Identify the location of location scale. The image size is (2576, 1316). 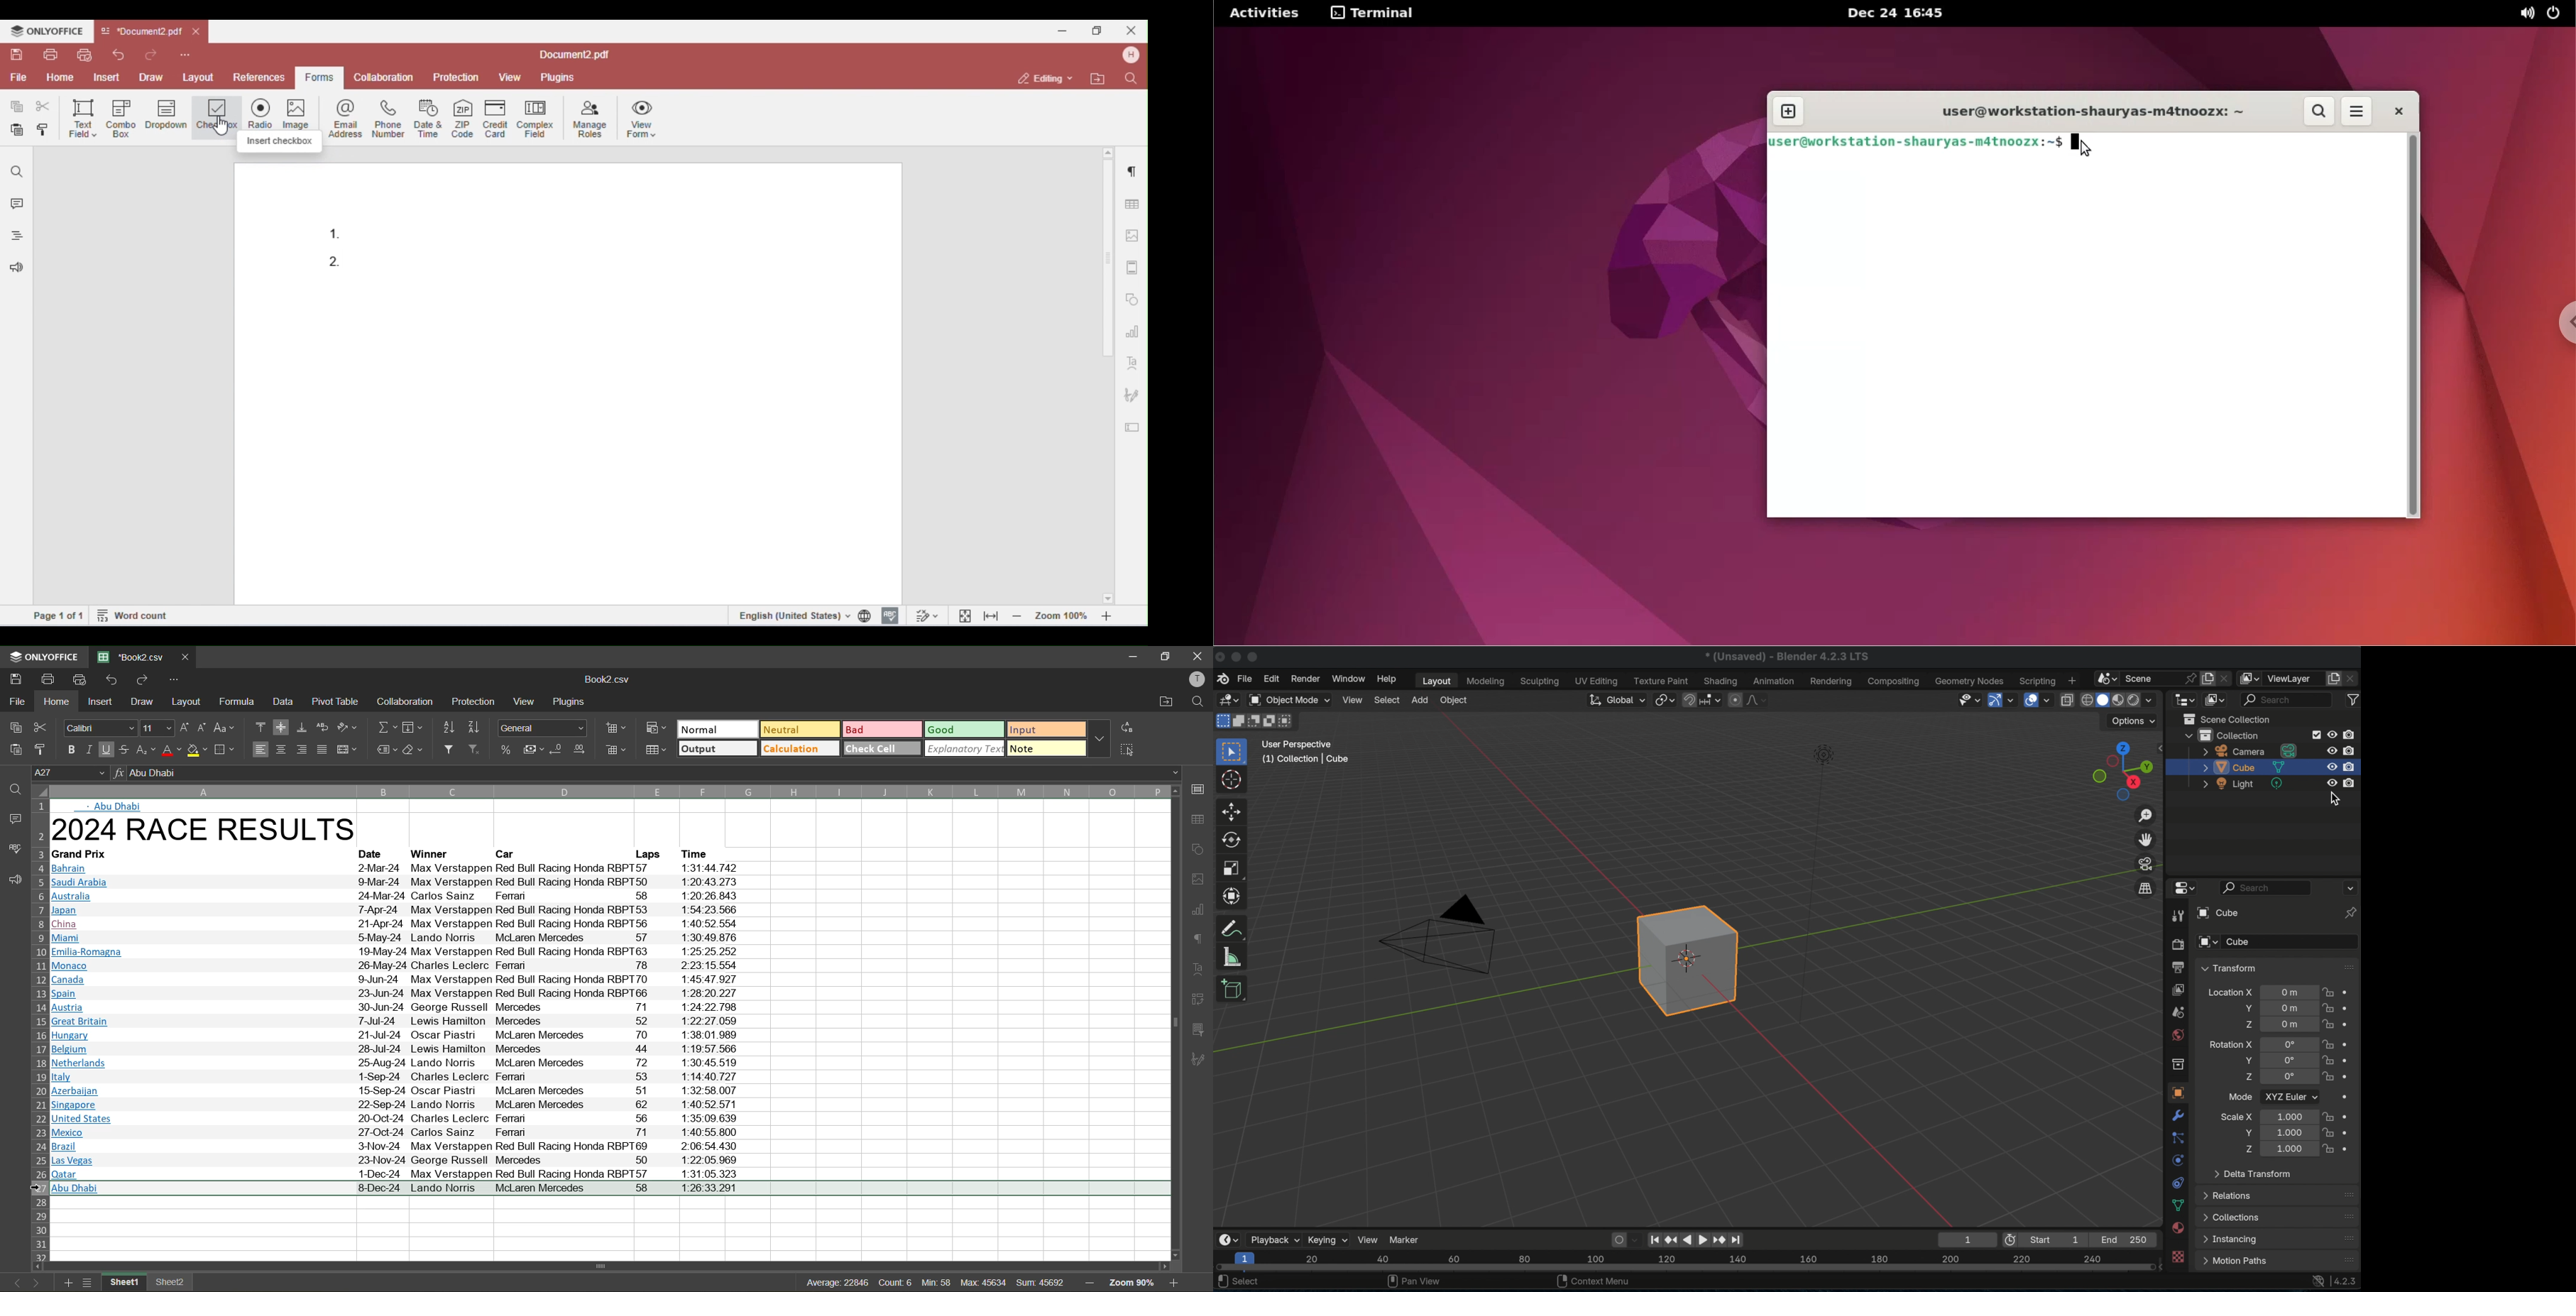
(2290, 1115).